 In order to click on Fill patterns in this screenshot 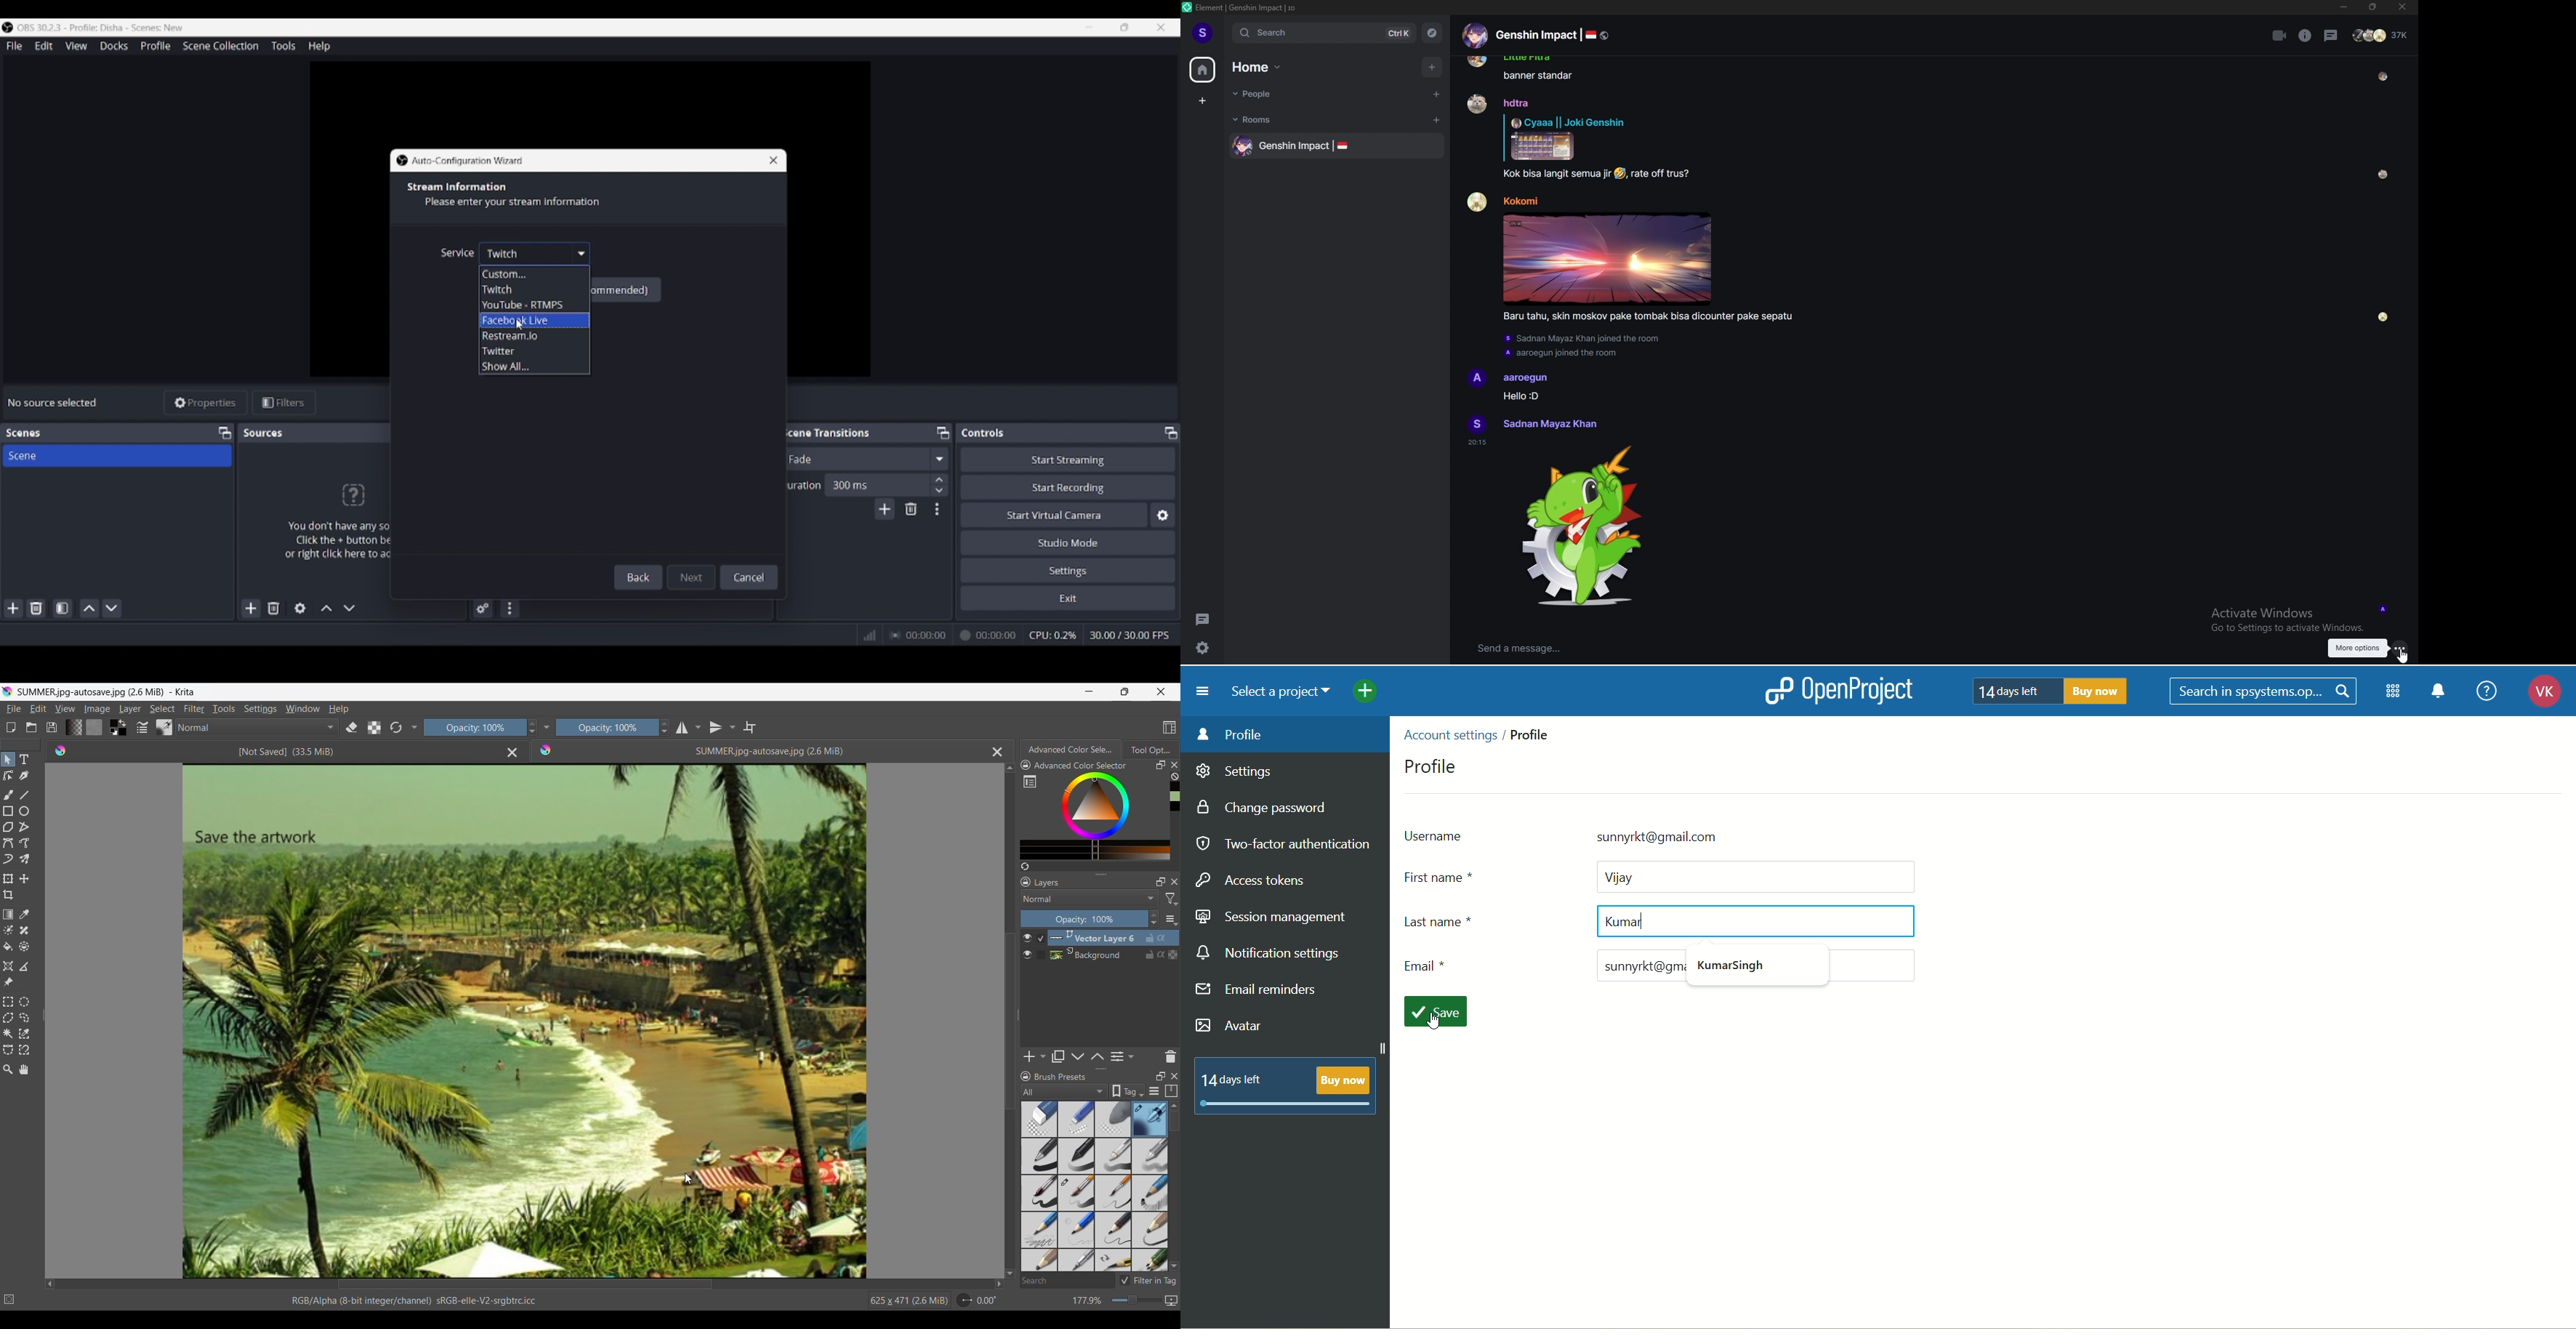, I will do `click(94, 727)`.